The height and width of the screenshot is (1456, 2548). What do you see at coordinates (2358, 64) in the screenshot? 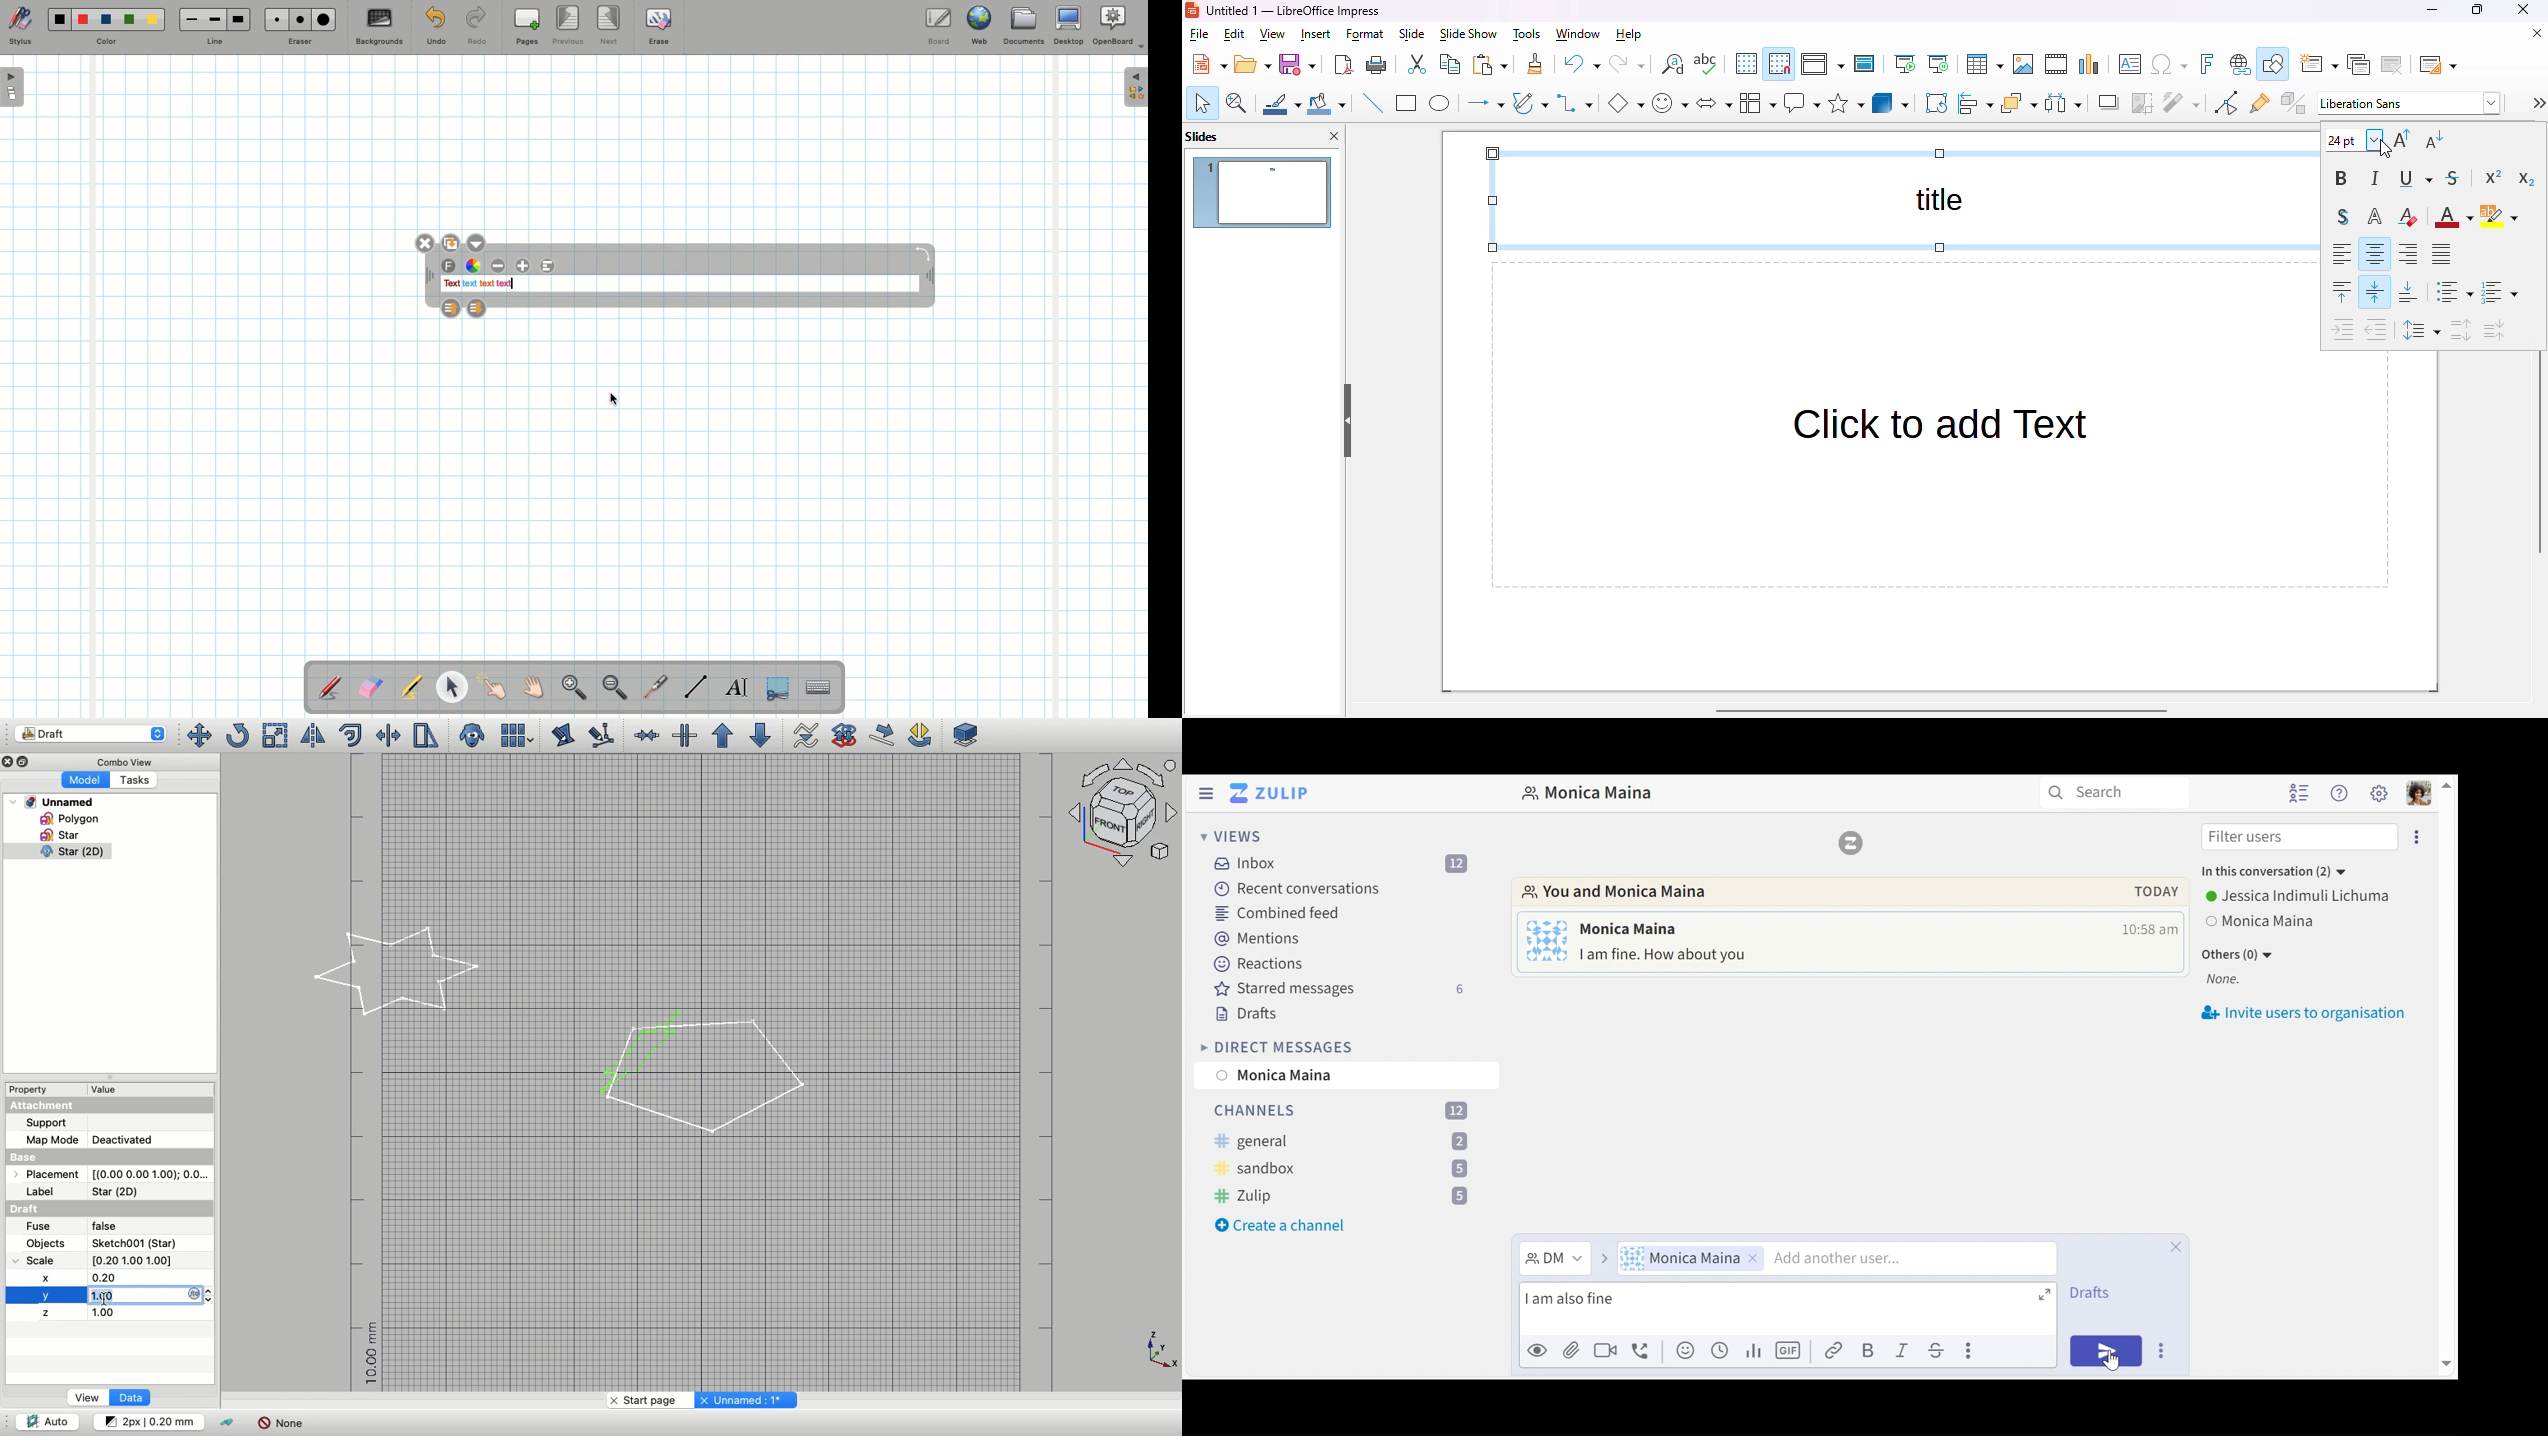
I see `duplicate slide` at bounding box center [2358, 64].